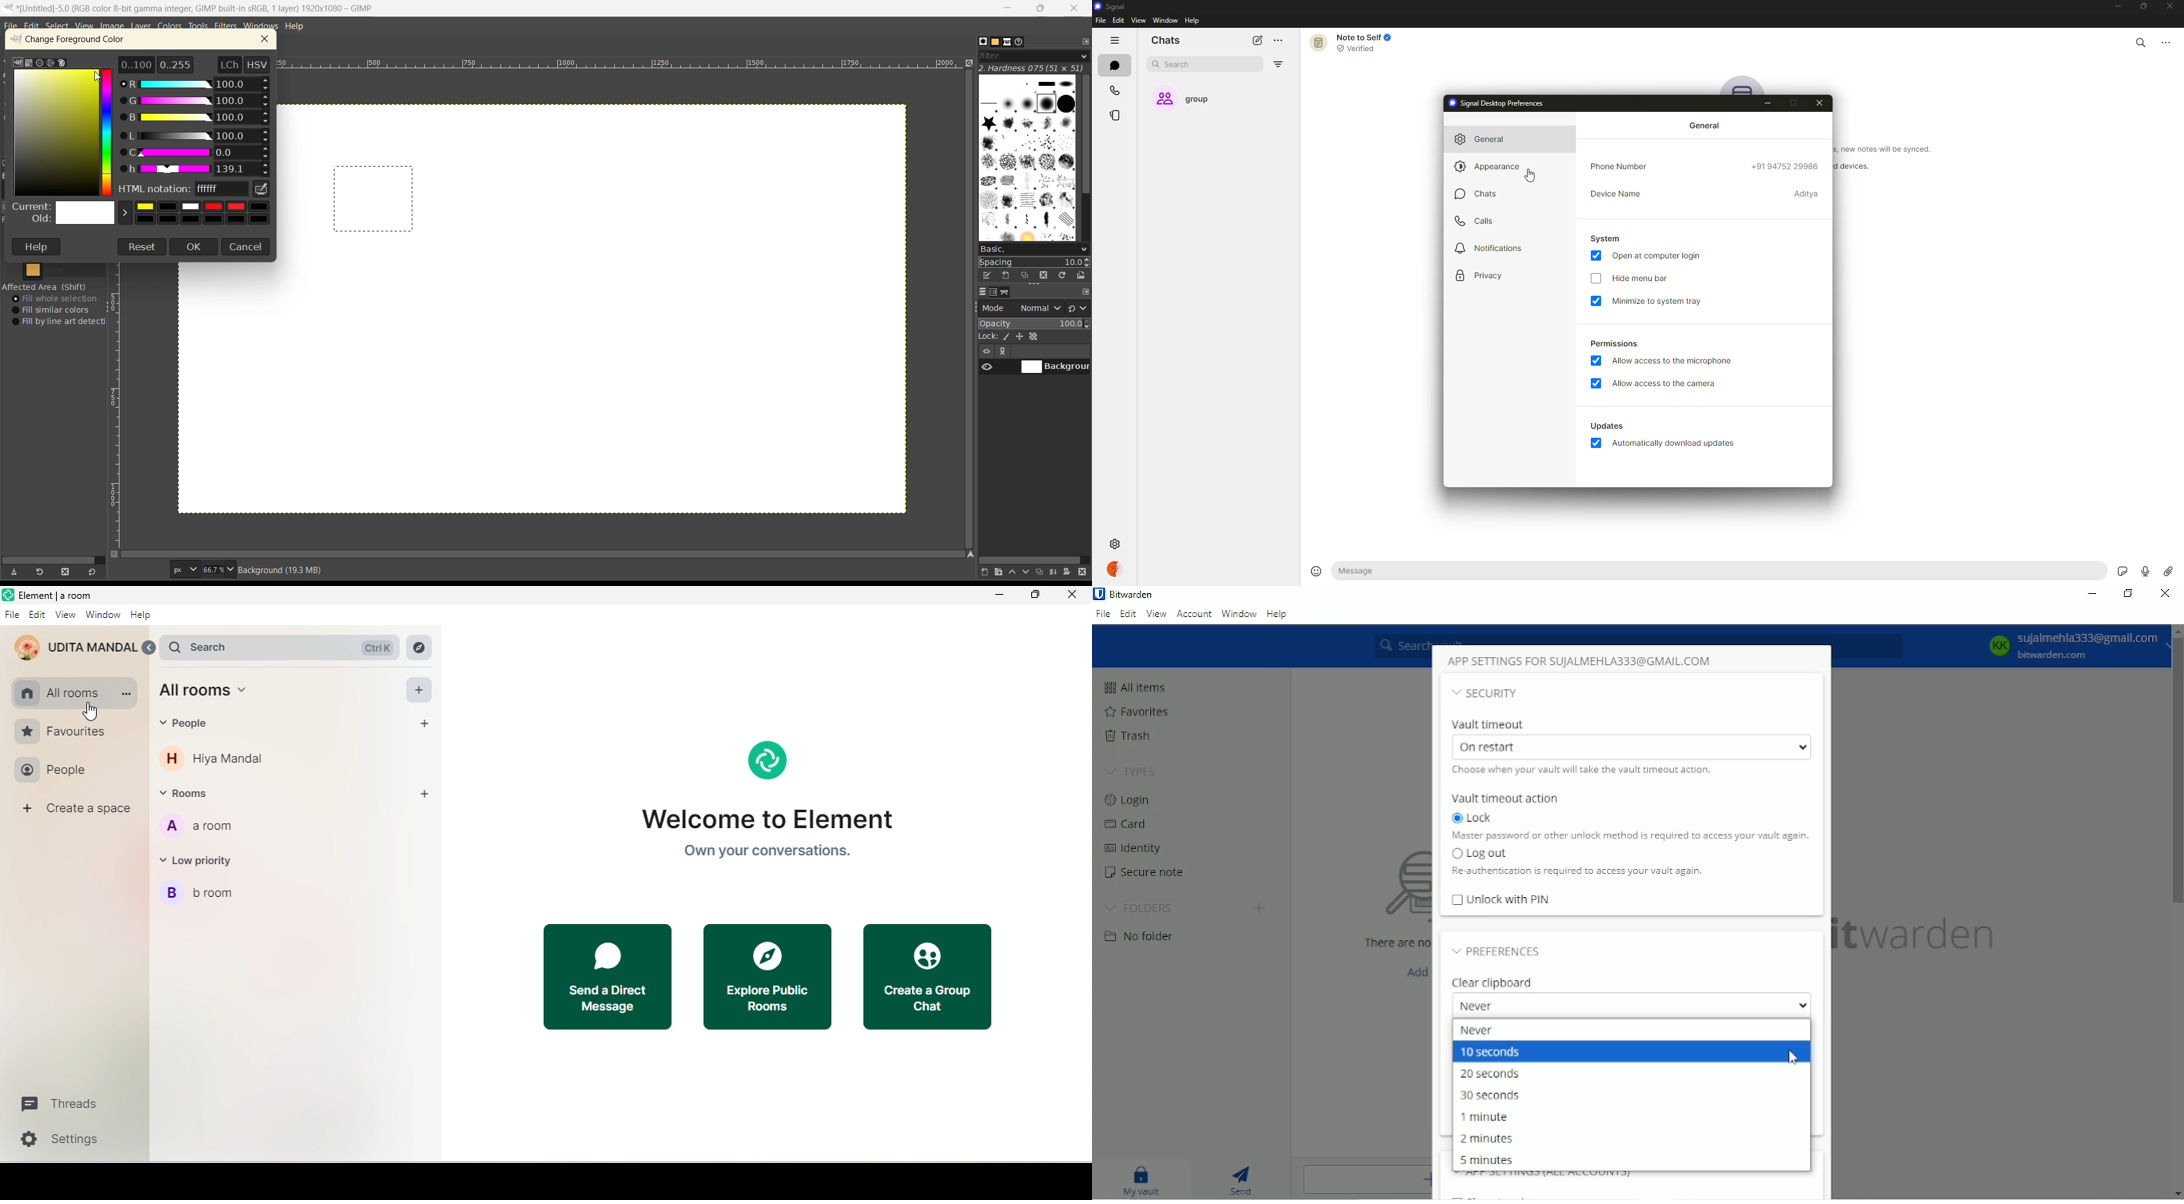  Describe the element at coordinates (196, 724) in the screenshot. I see `people` at that location.